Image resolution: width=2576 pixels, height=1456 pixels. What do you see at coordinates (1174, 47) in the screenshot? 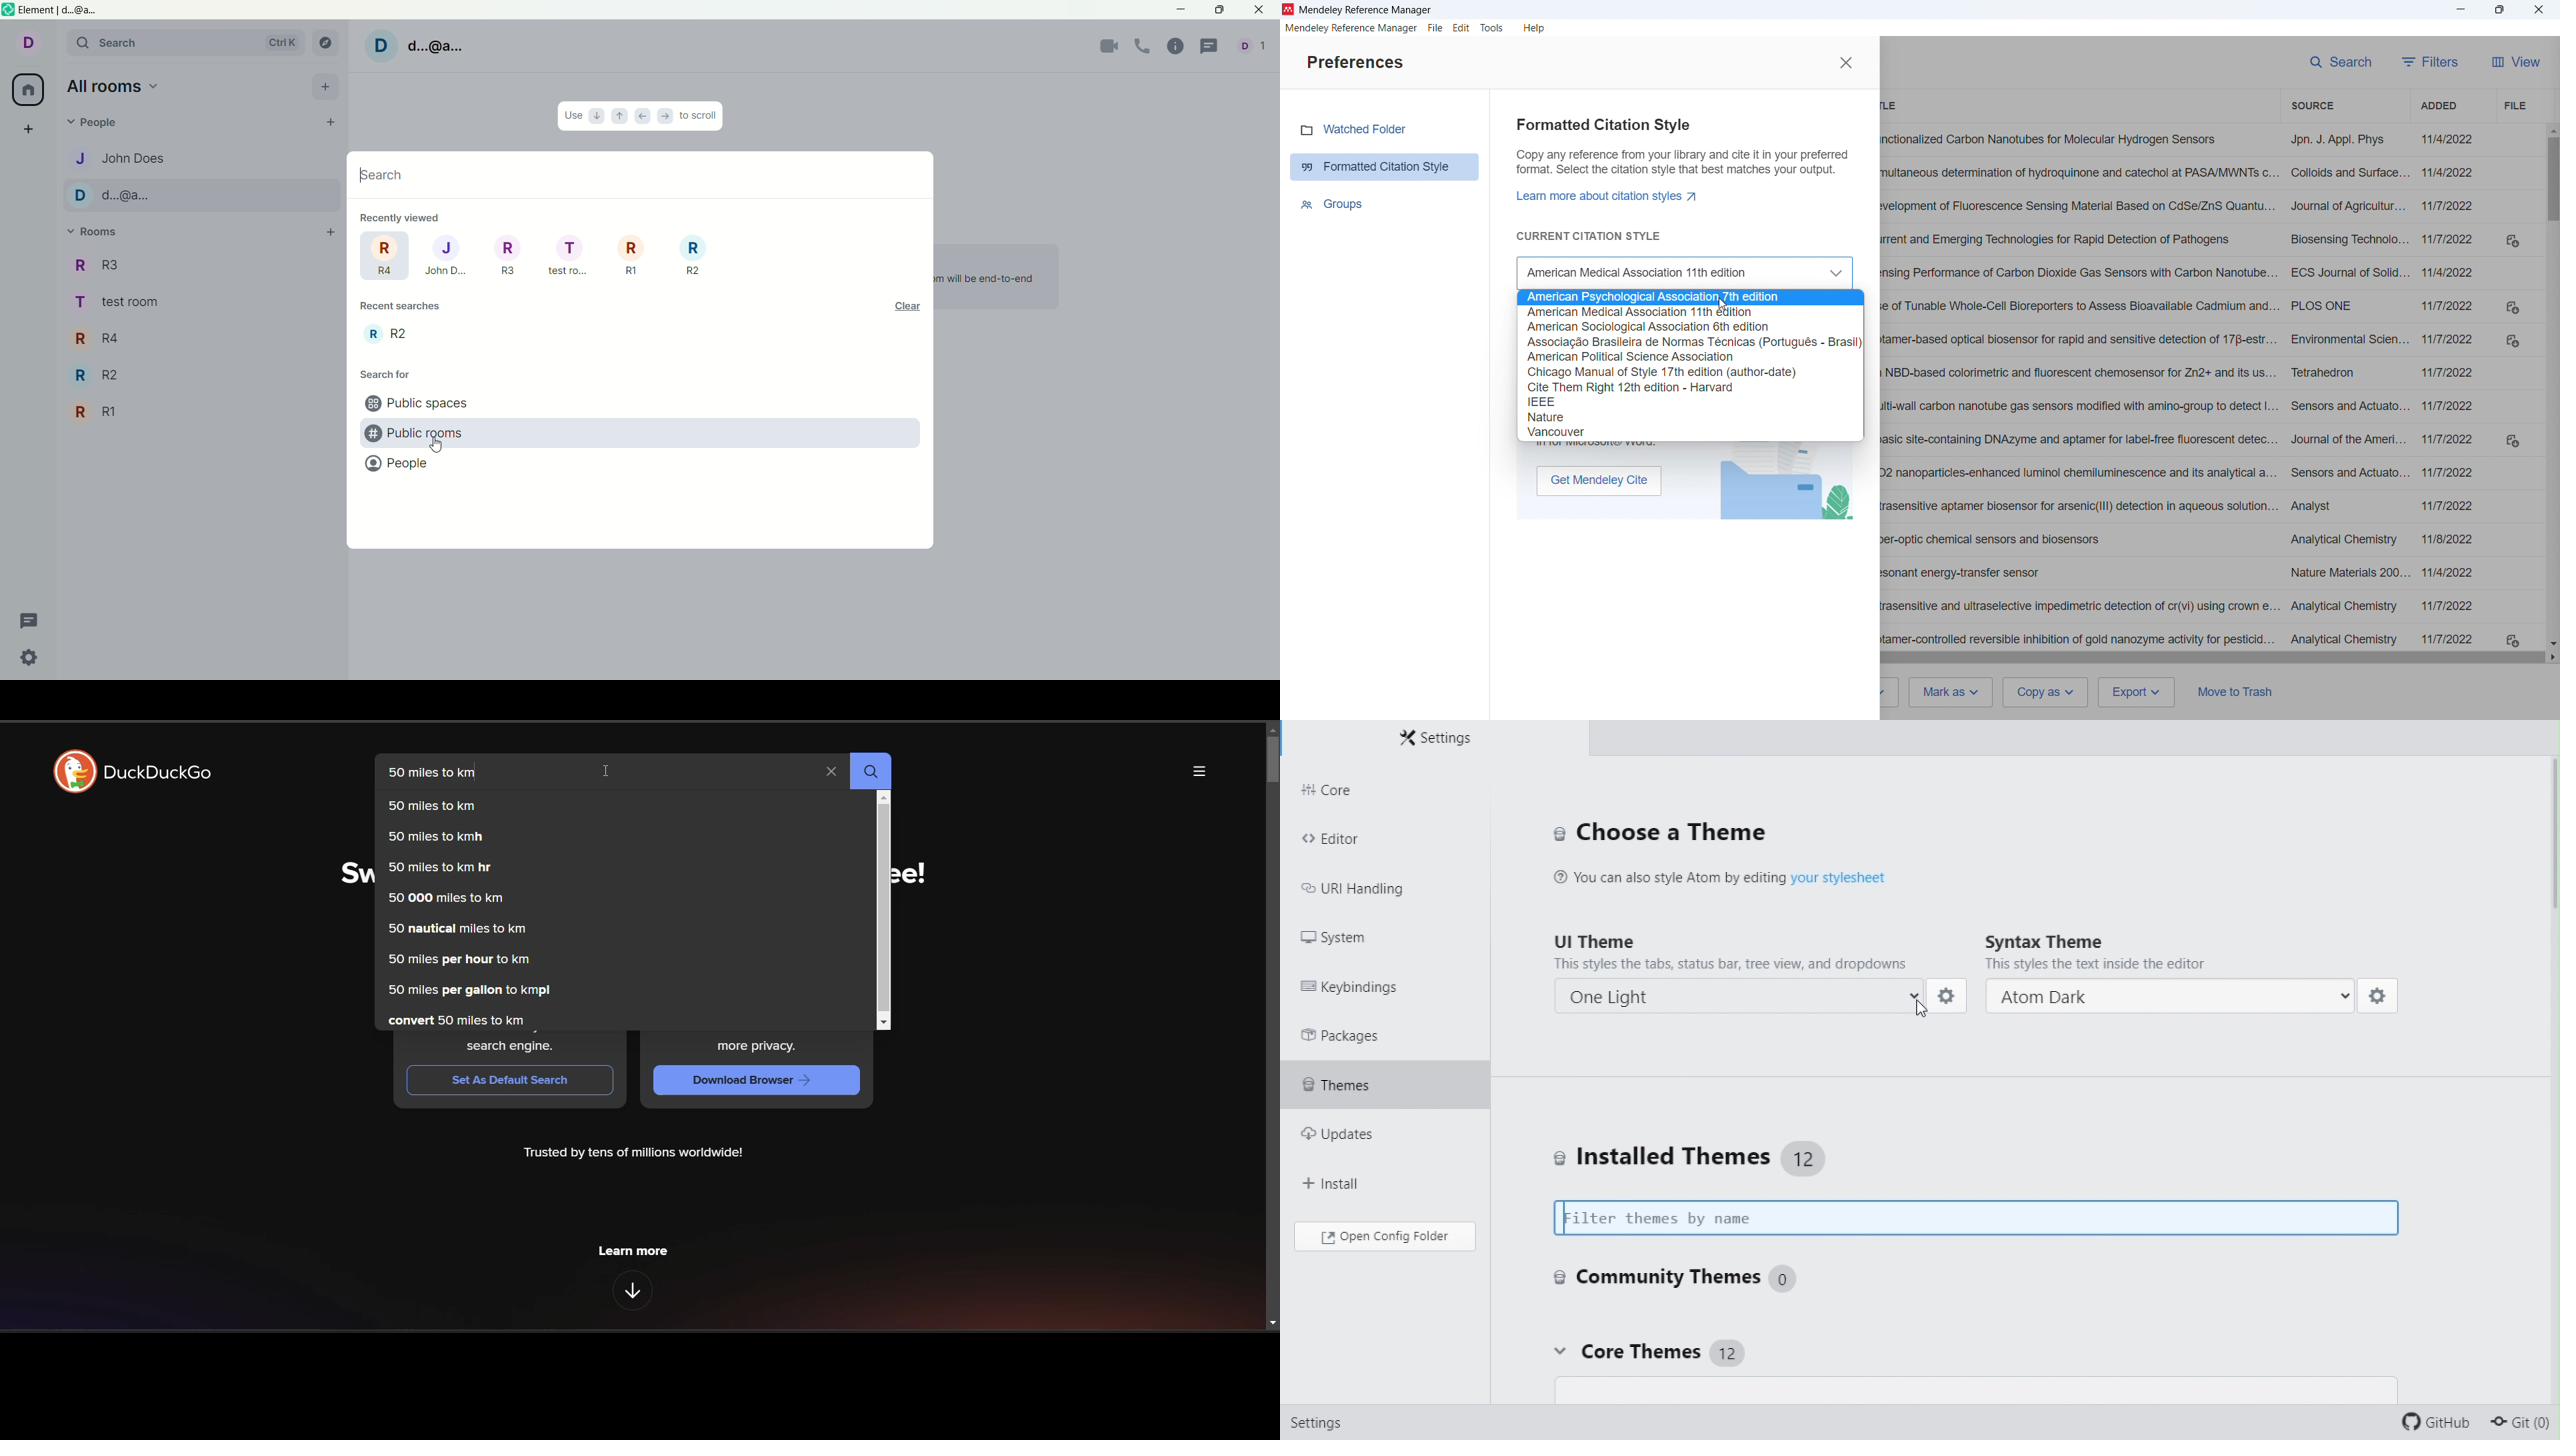
I see `room info` at bounding box center [1174, 47].